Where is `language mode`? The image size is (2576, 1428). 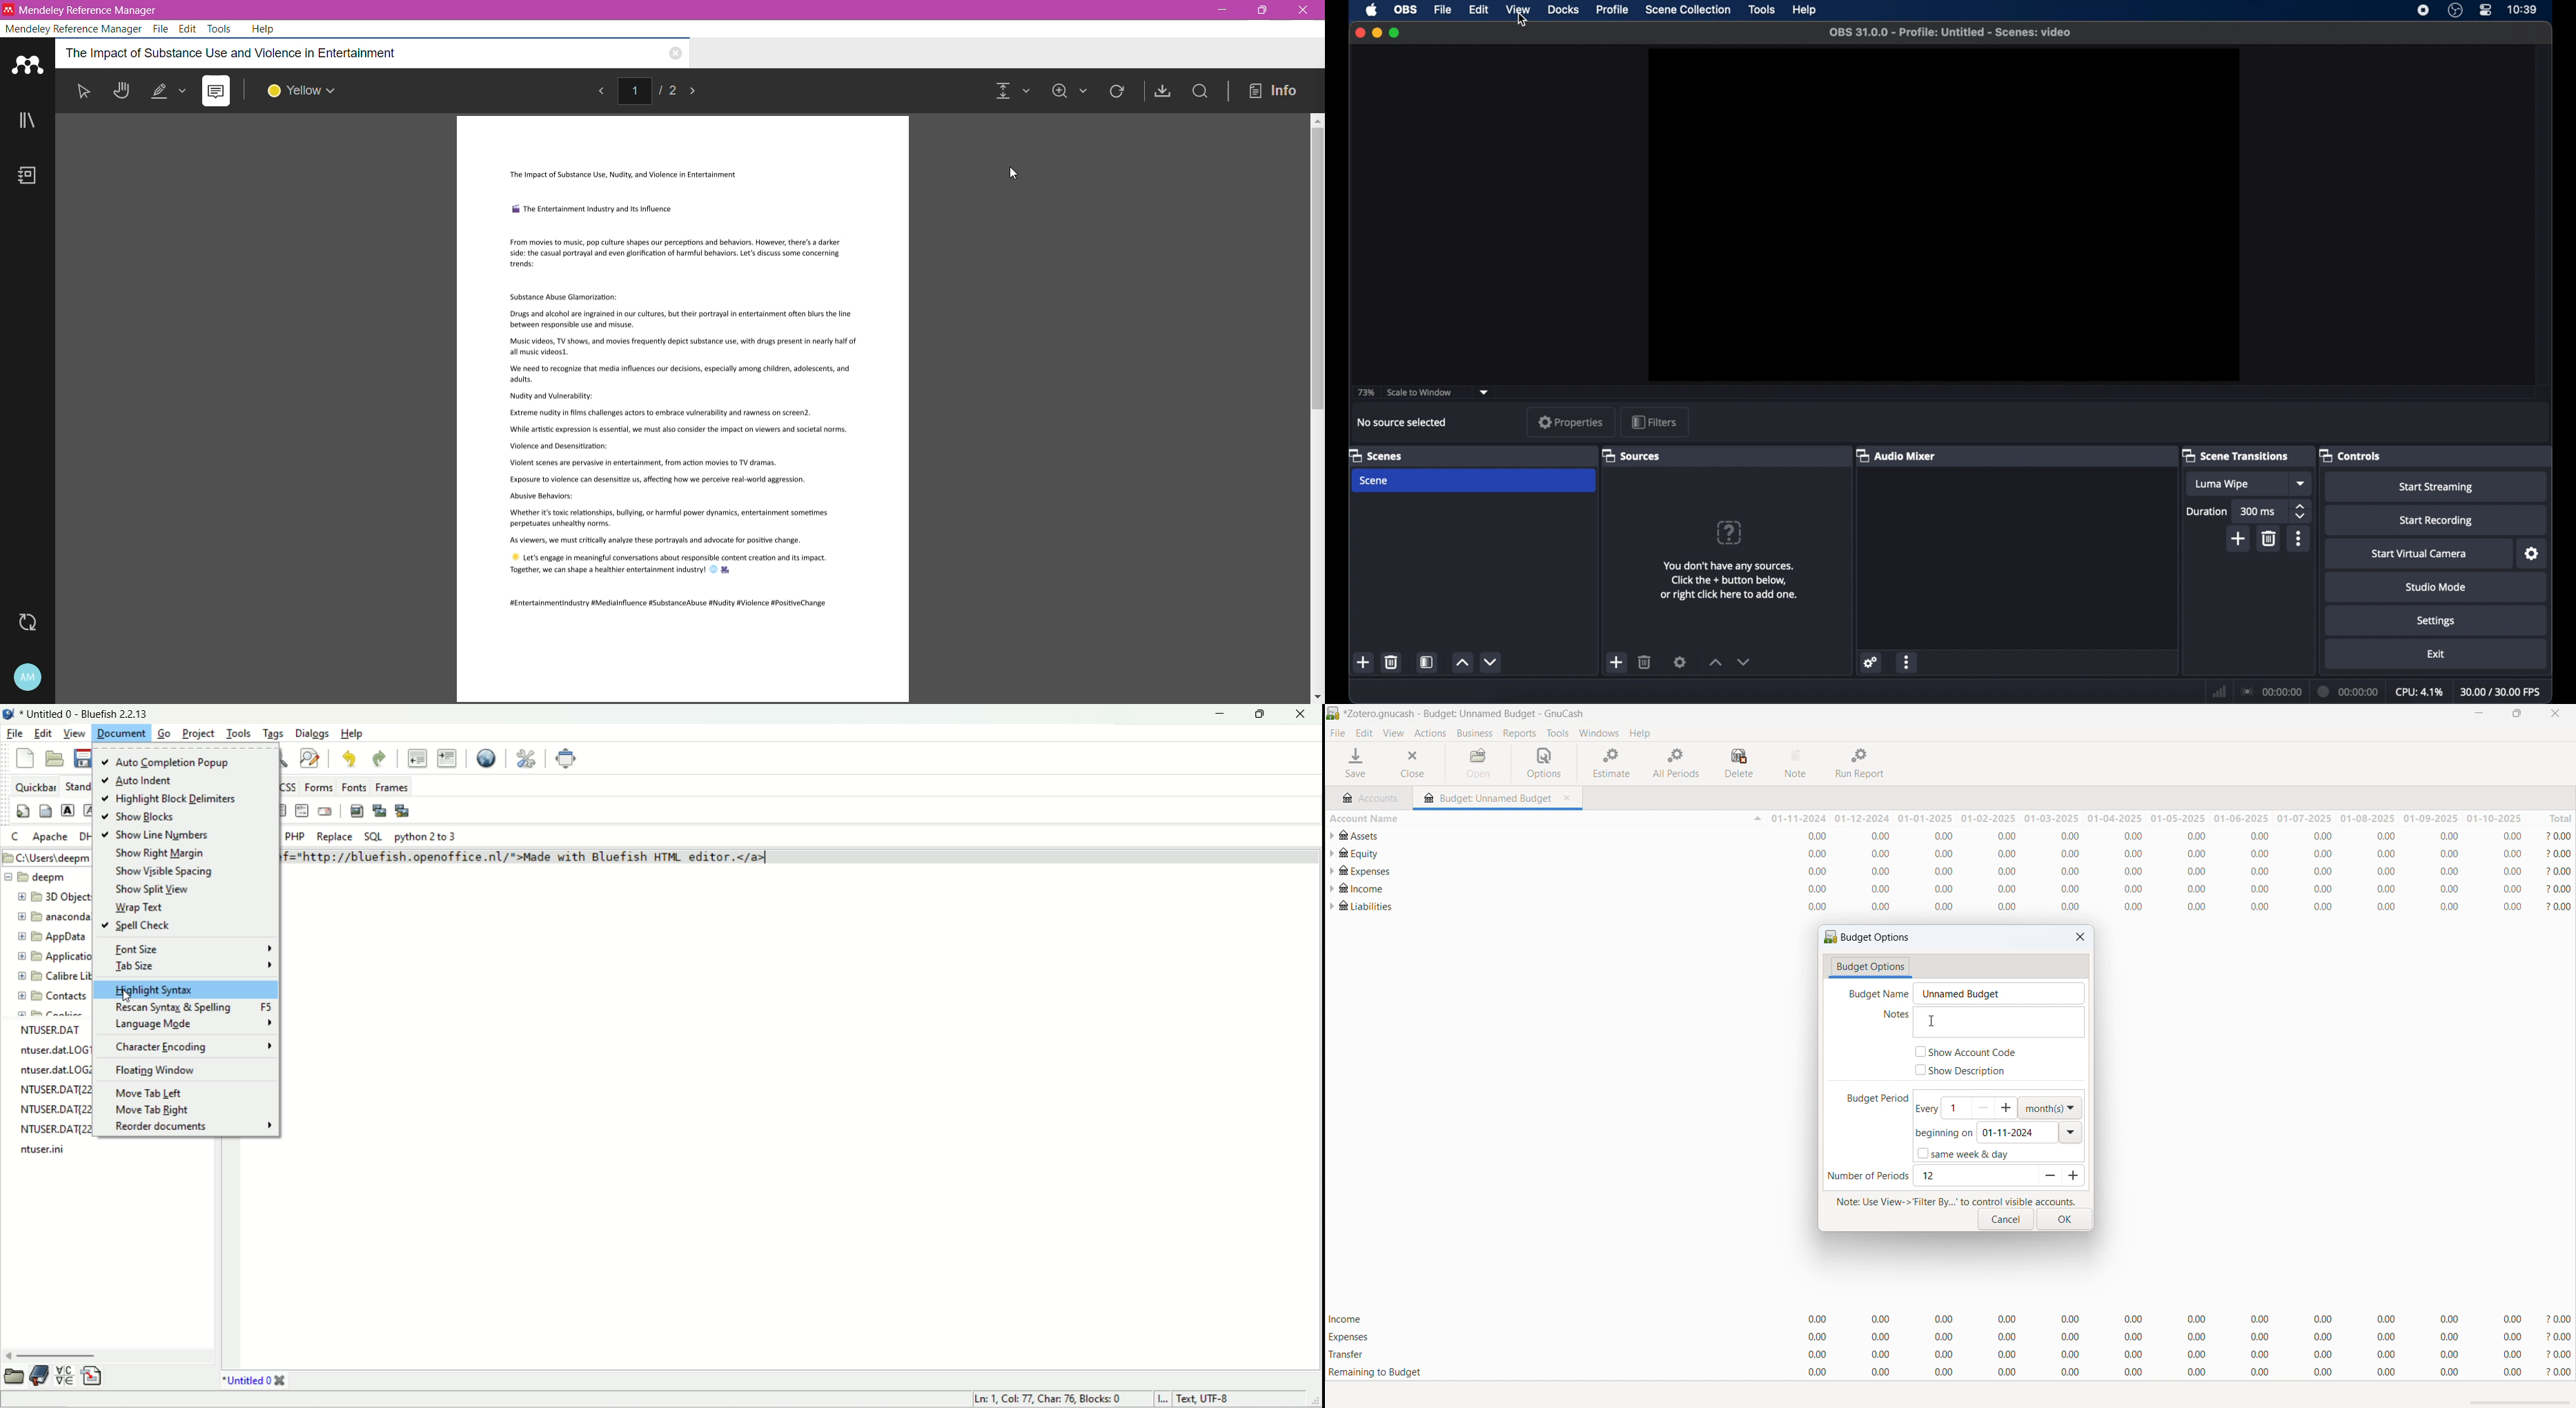 language mode is located at coordinates (194, 1024).